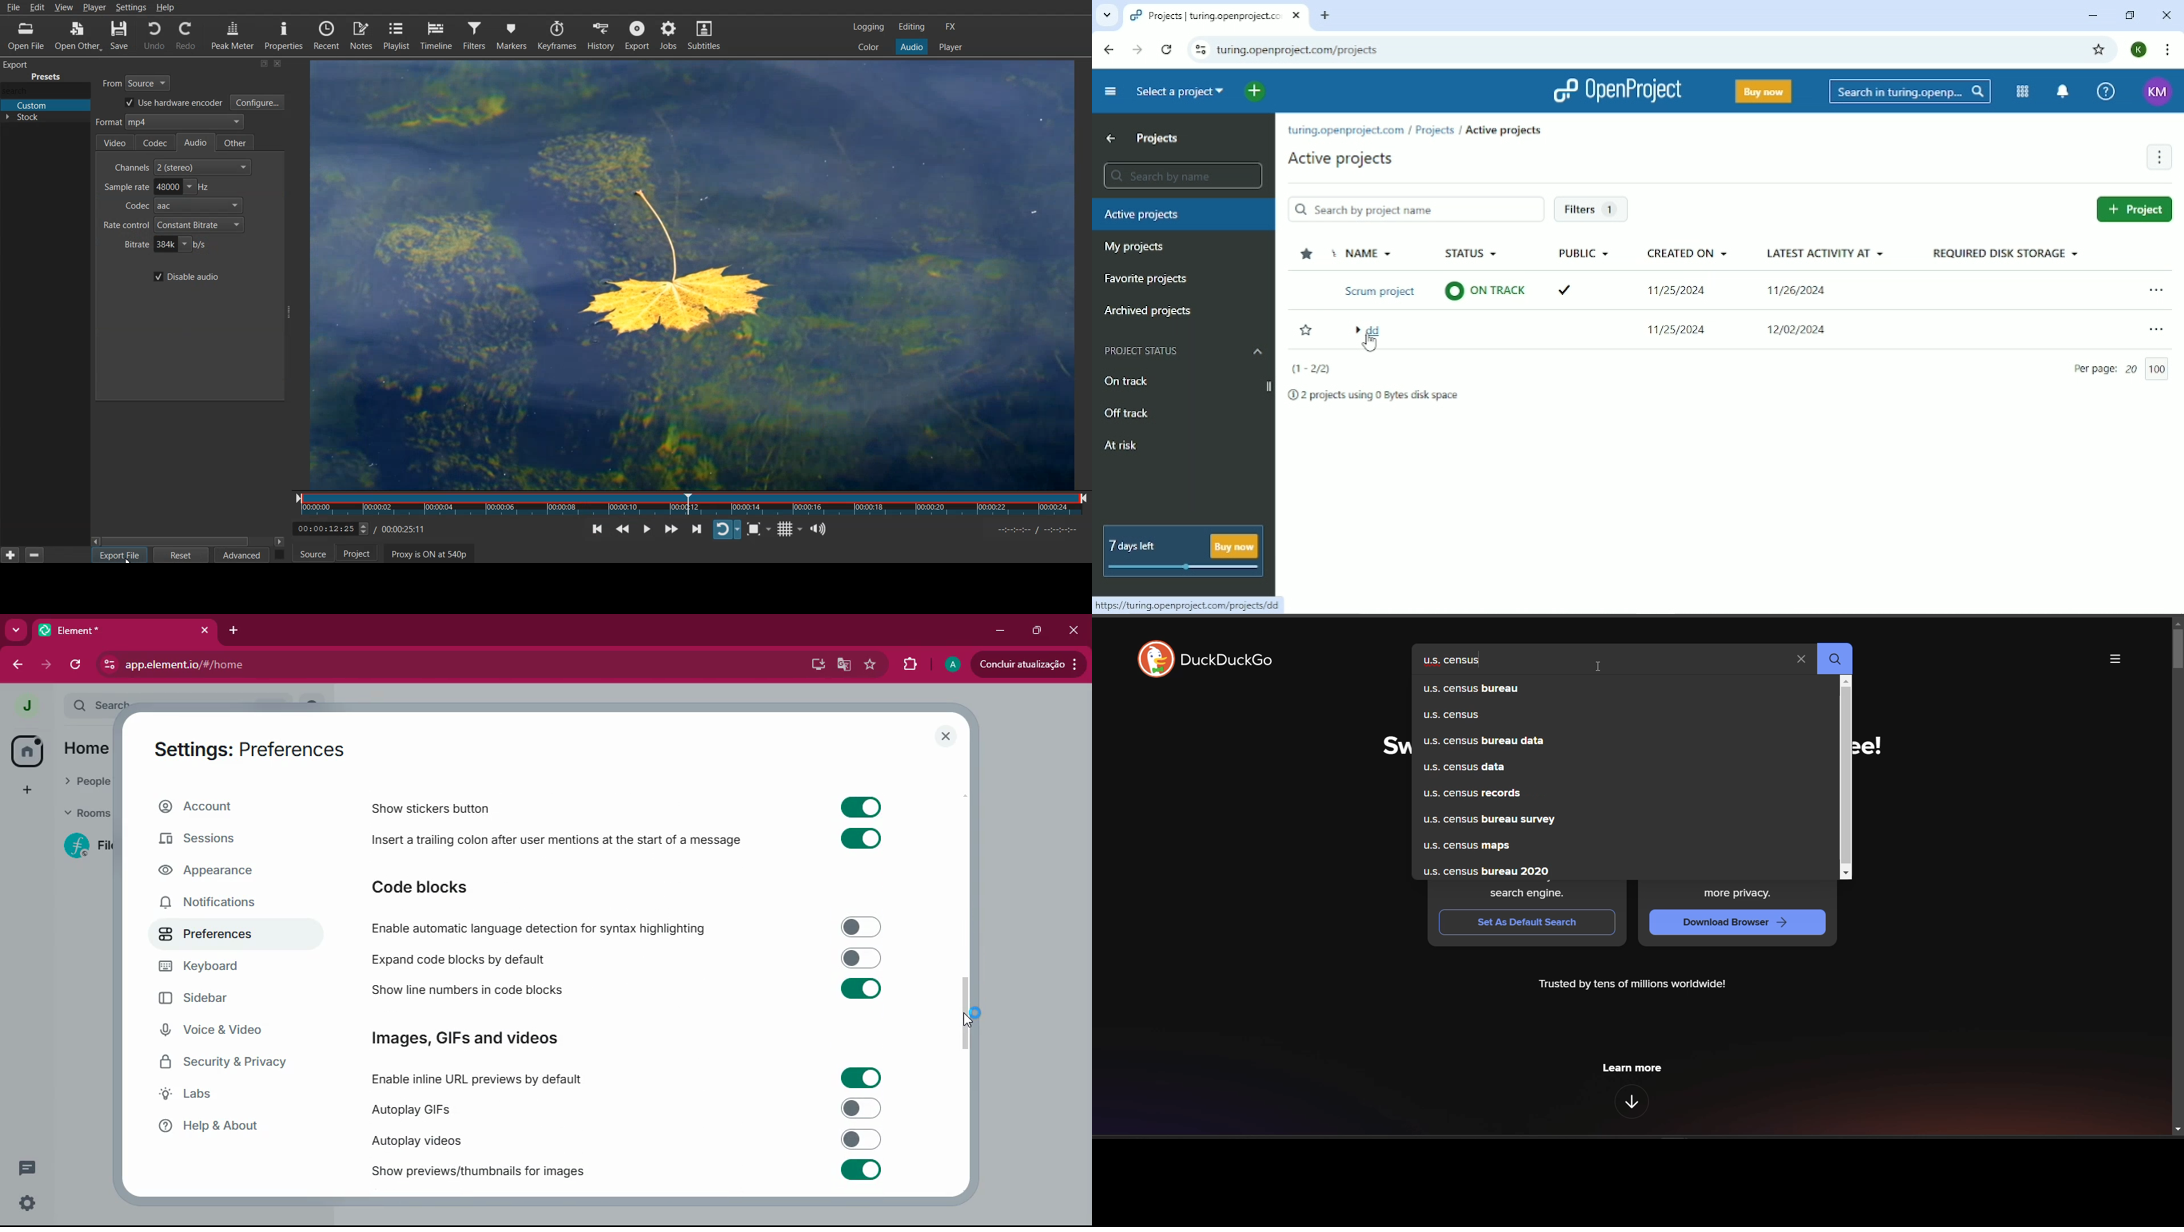 This screenshot has width=2184, height=1232. What do you see at coordinates (34, 555) in the screenshot?
I see `Remove current selected preset setting` at bounding box center [34, 555].